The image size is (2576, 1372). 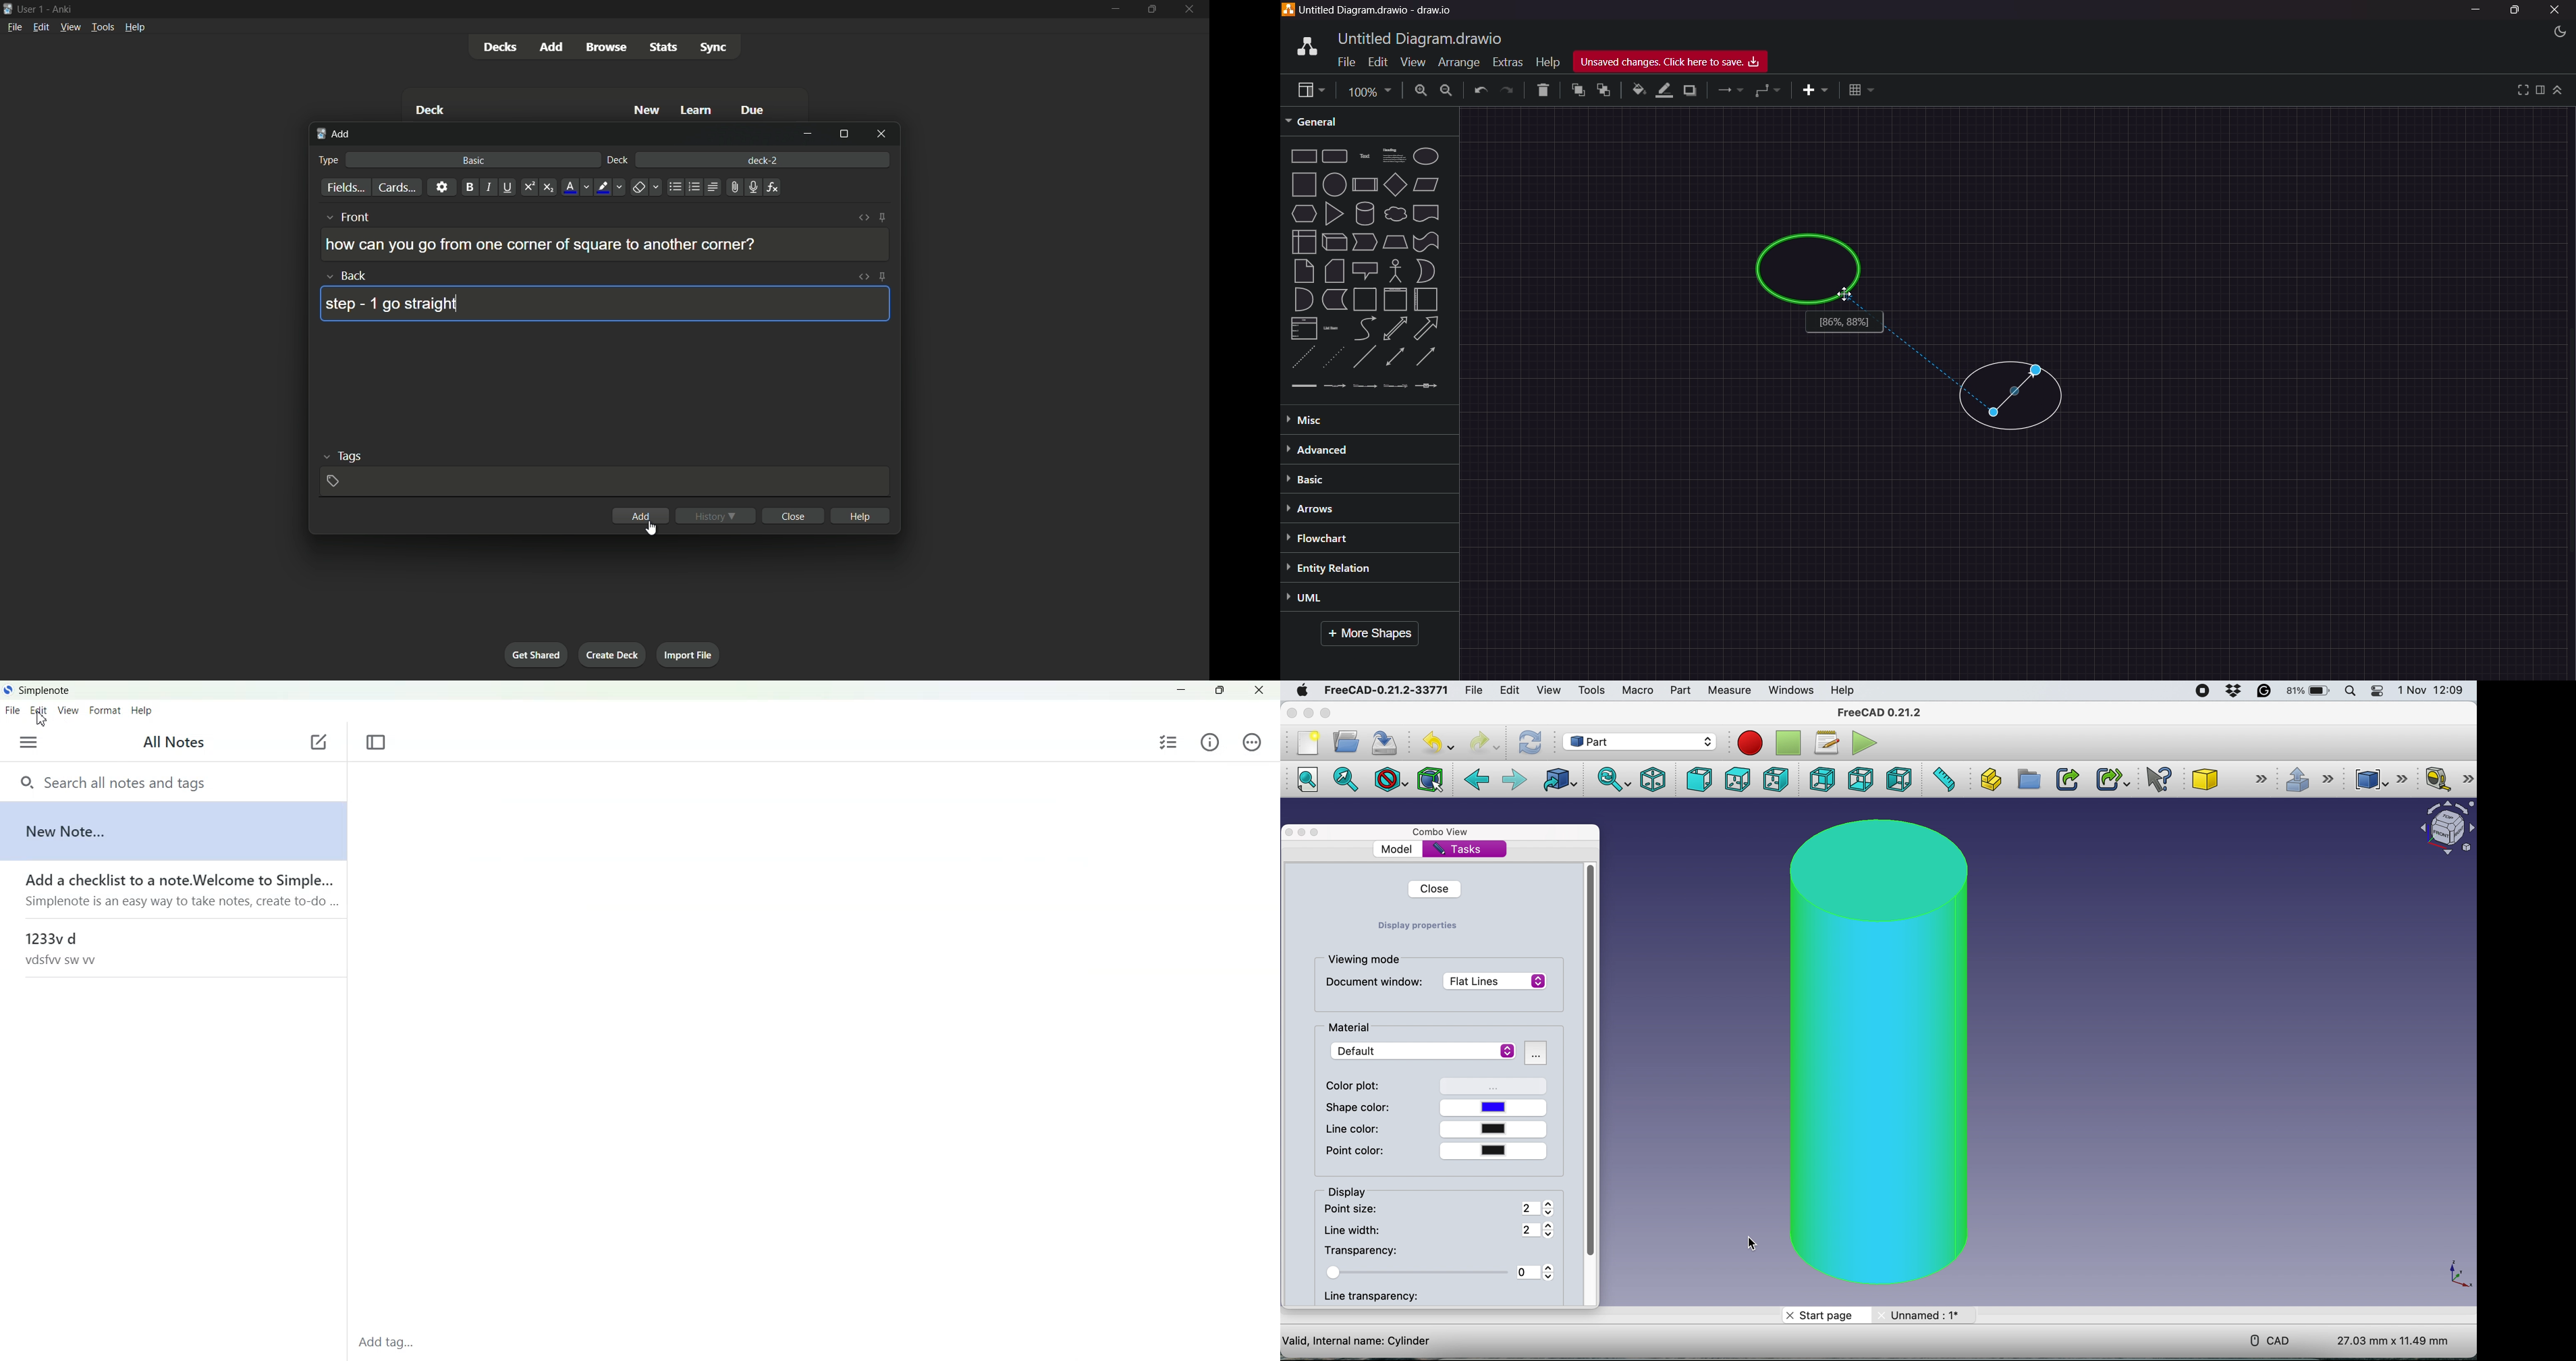 What do you see at coordinates (1731, 691) in the screenshot?
I see `measure` at bounding box center [1731, 691].